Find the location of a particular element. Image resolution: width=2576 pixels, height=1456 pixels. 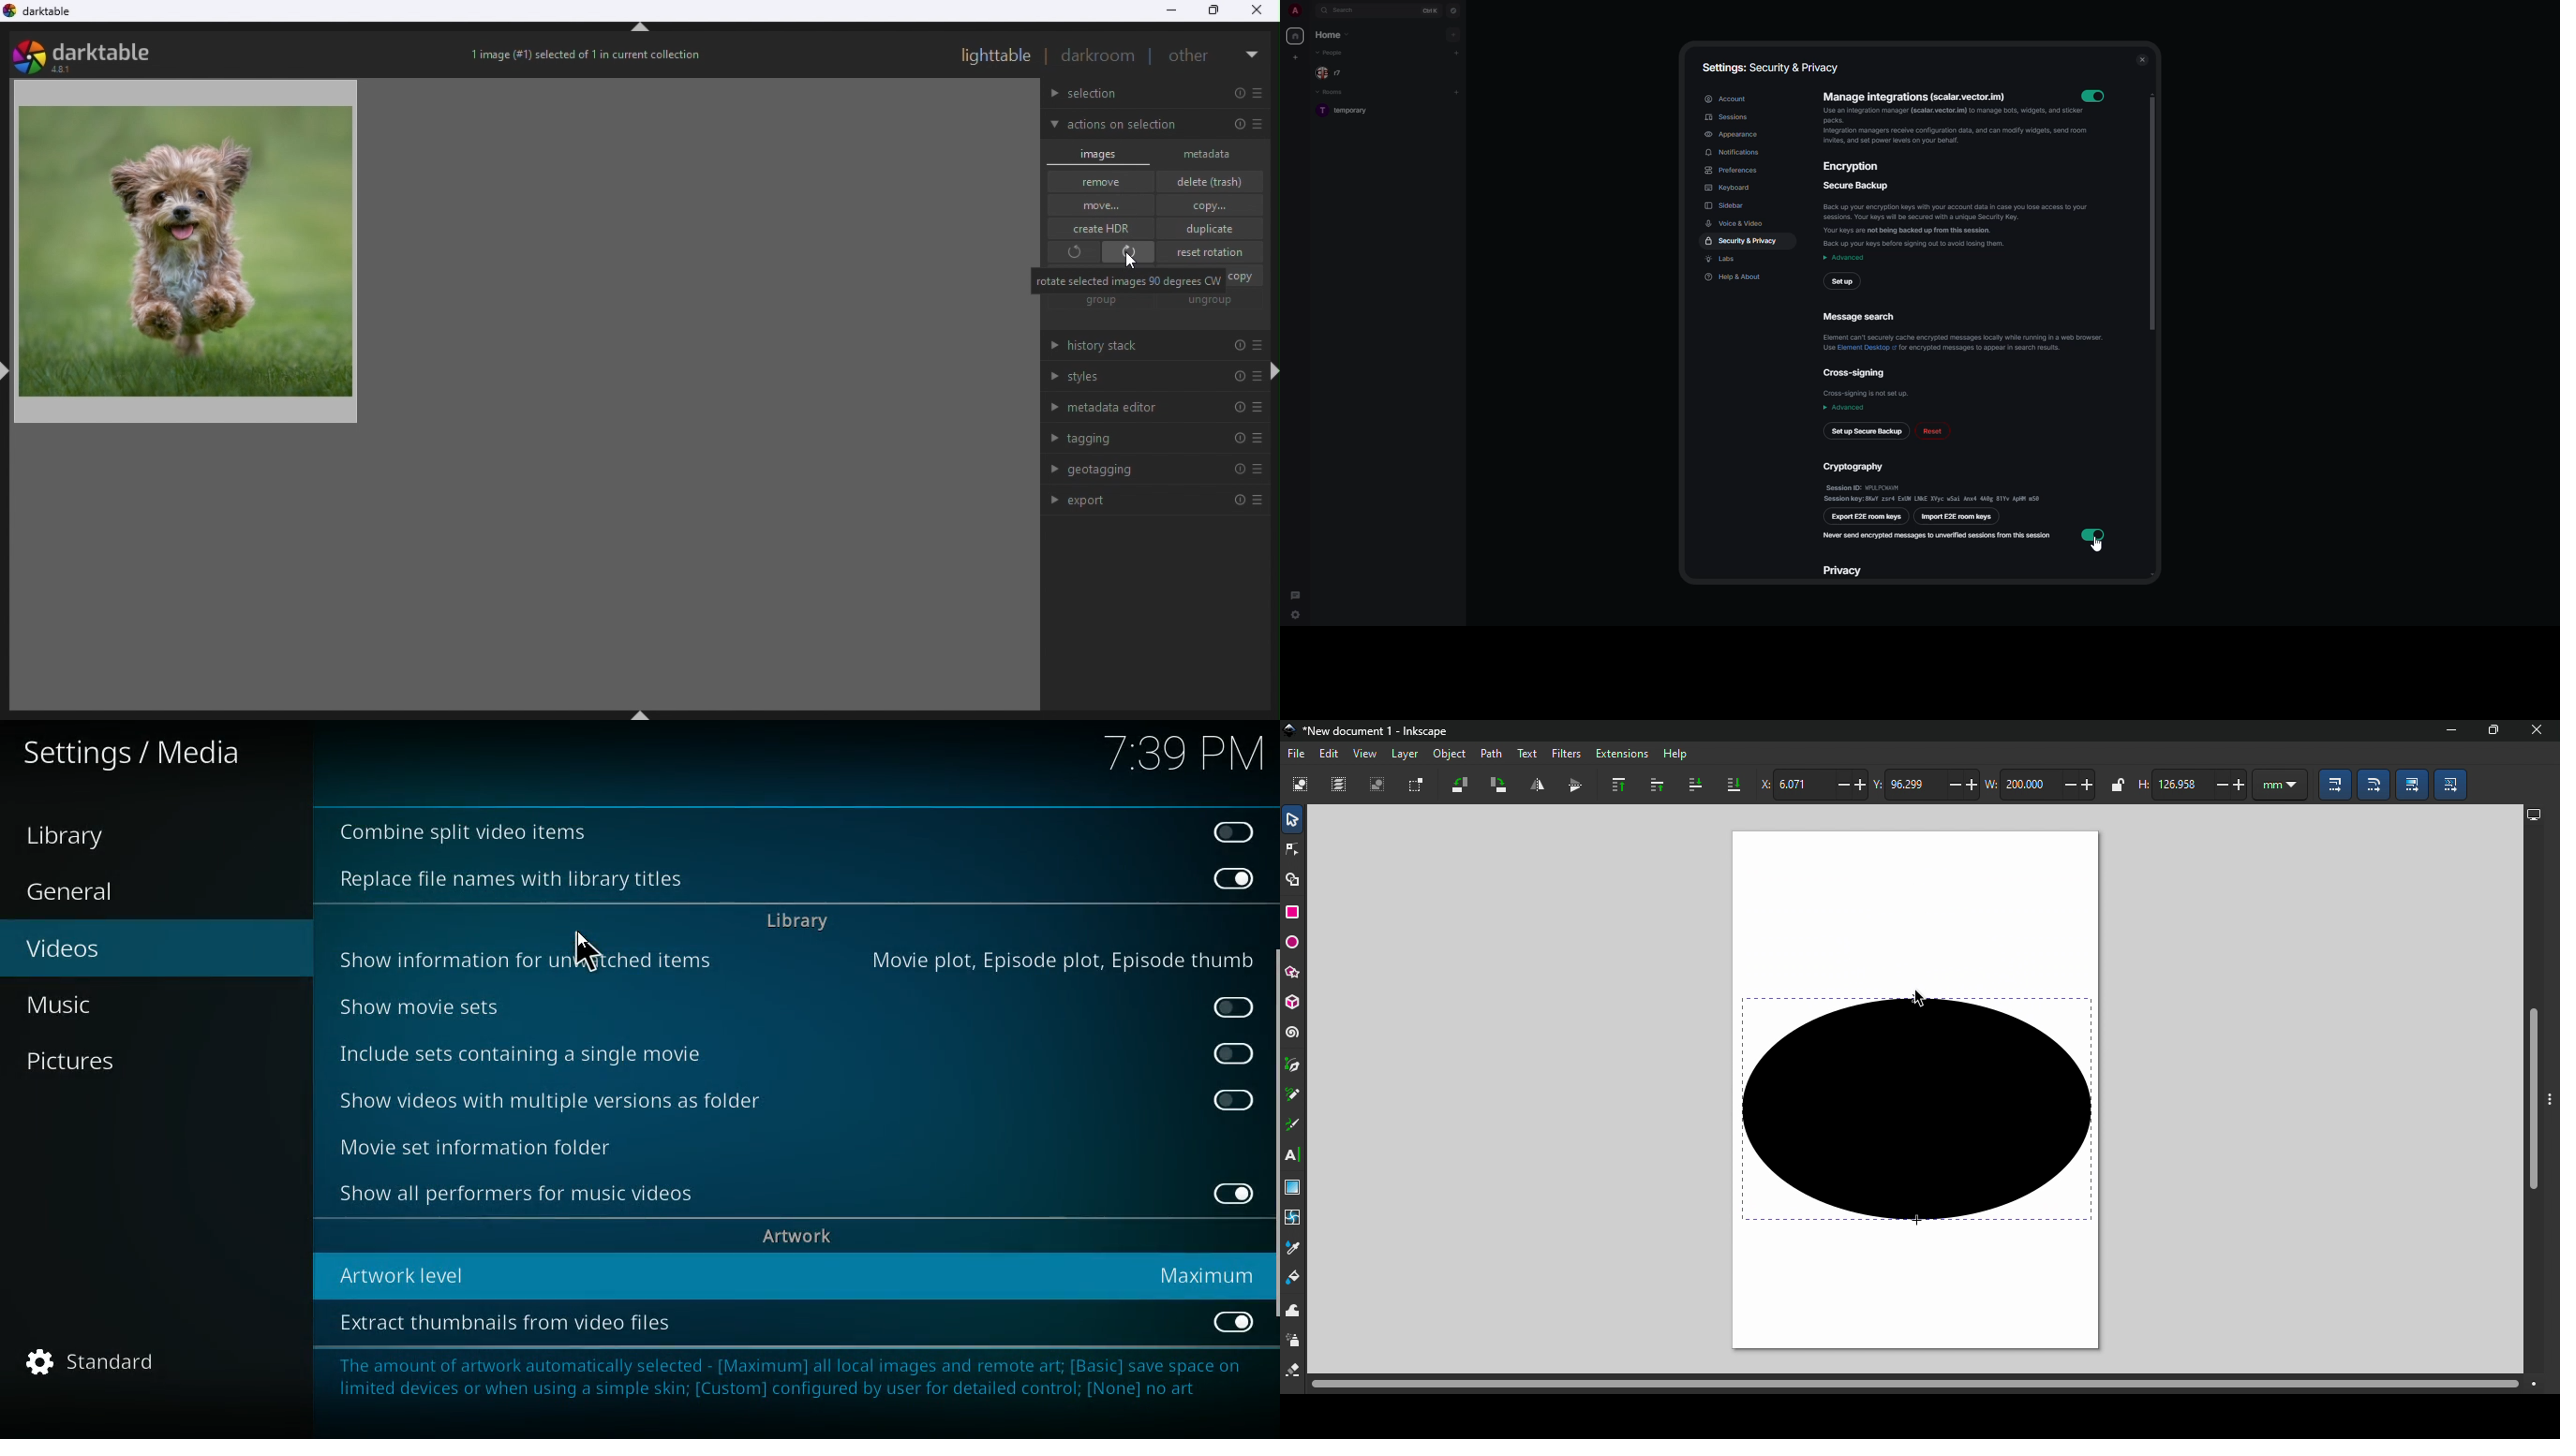

meta data is located at coordinates (1215, 153).